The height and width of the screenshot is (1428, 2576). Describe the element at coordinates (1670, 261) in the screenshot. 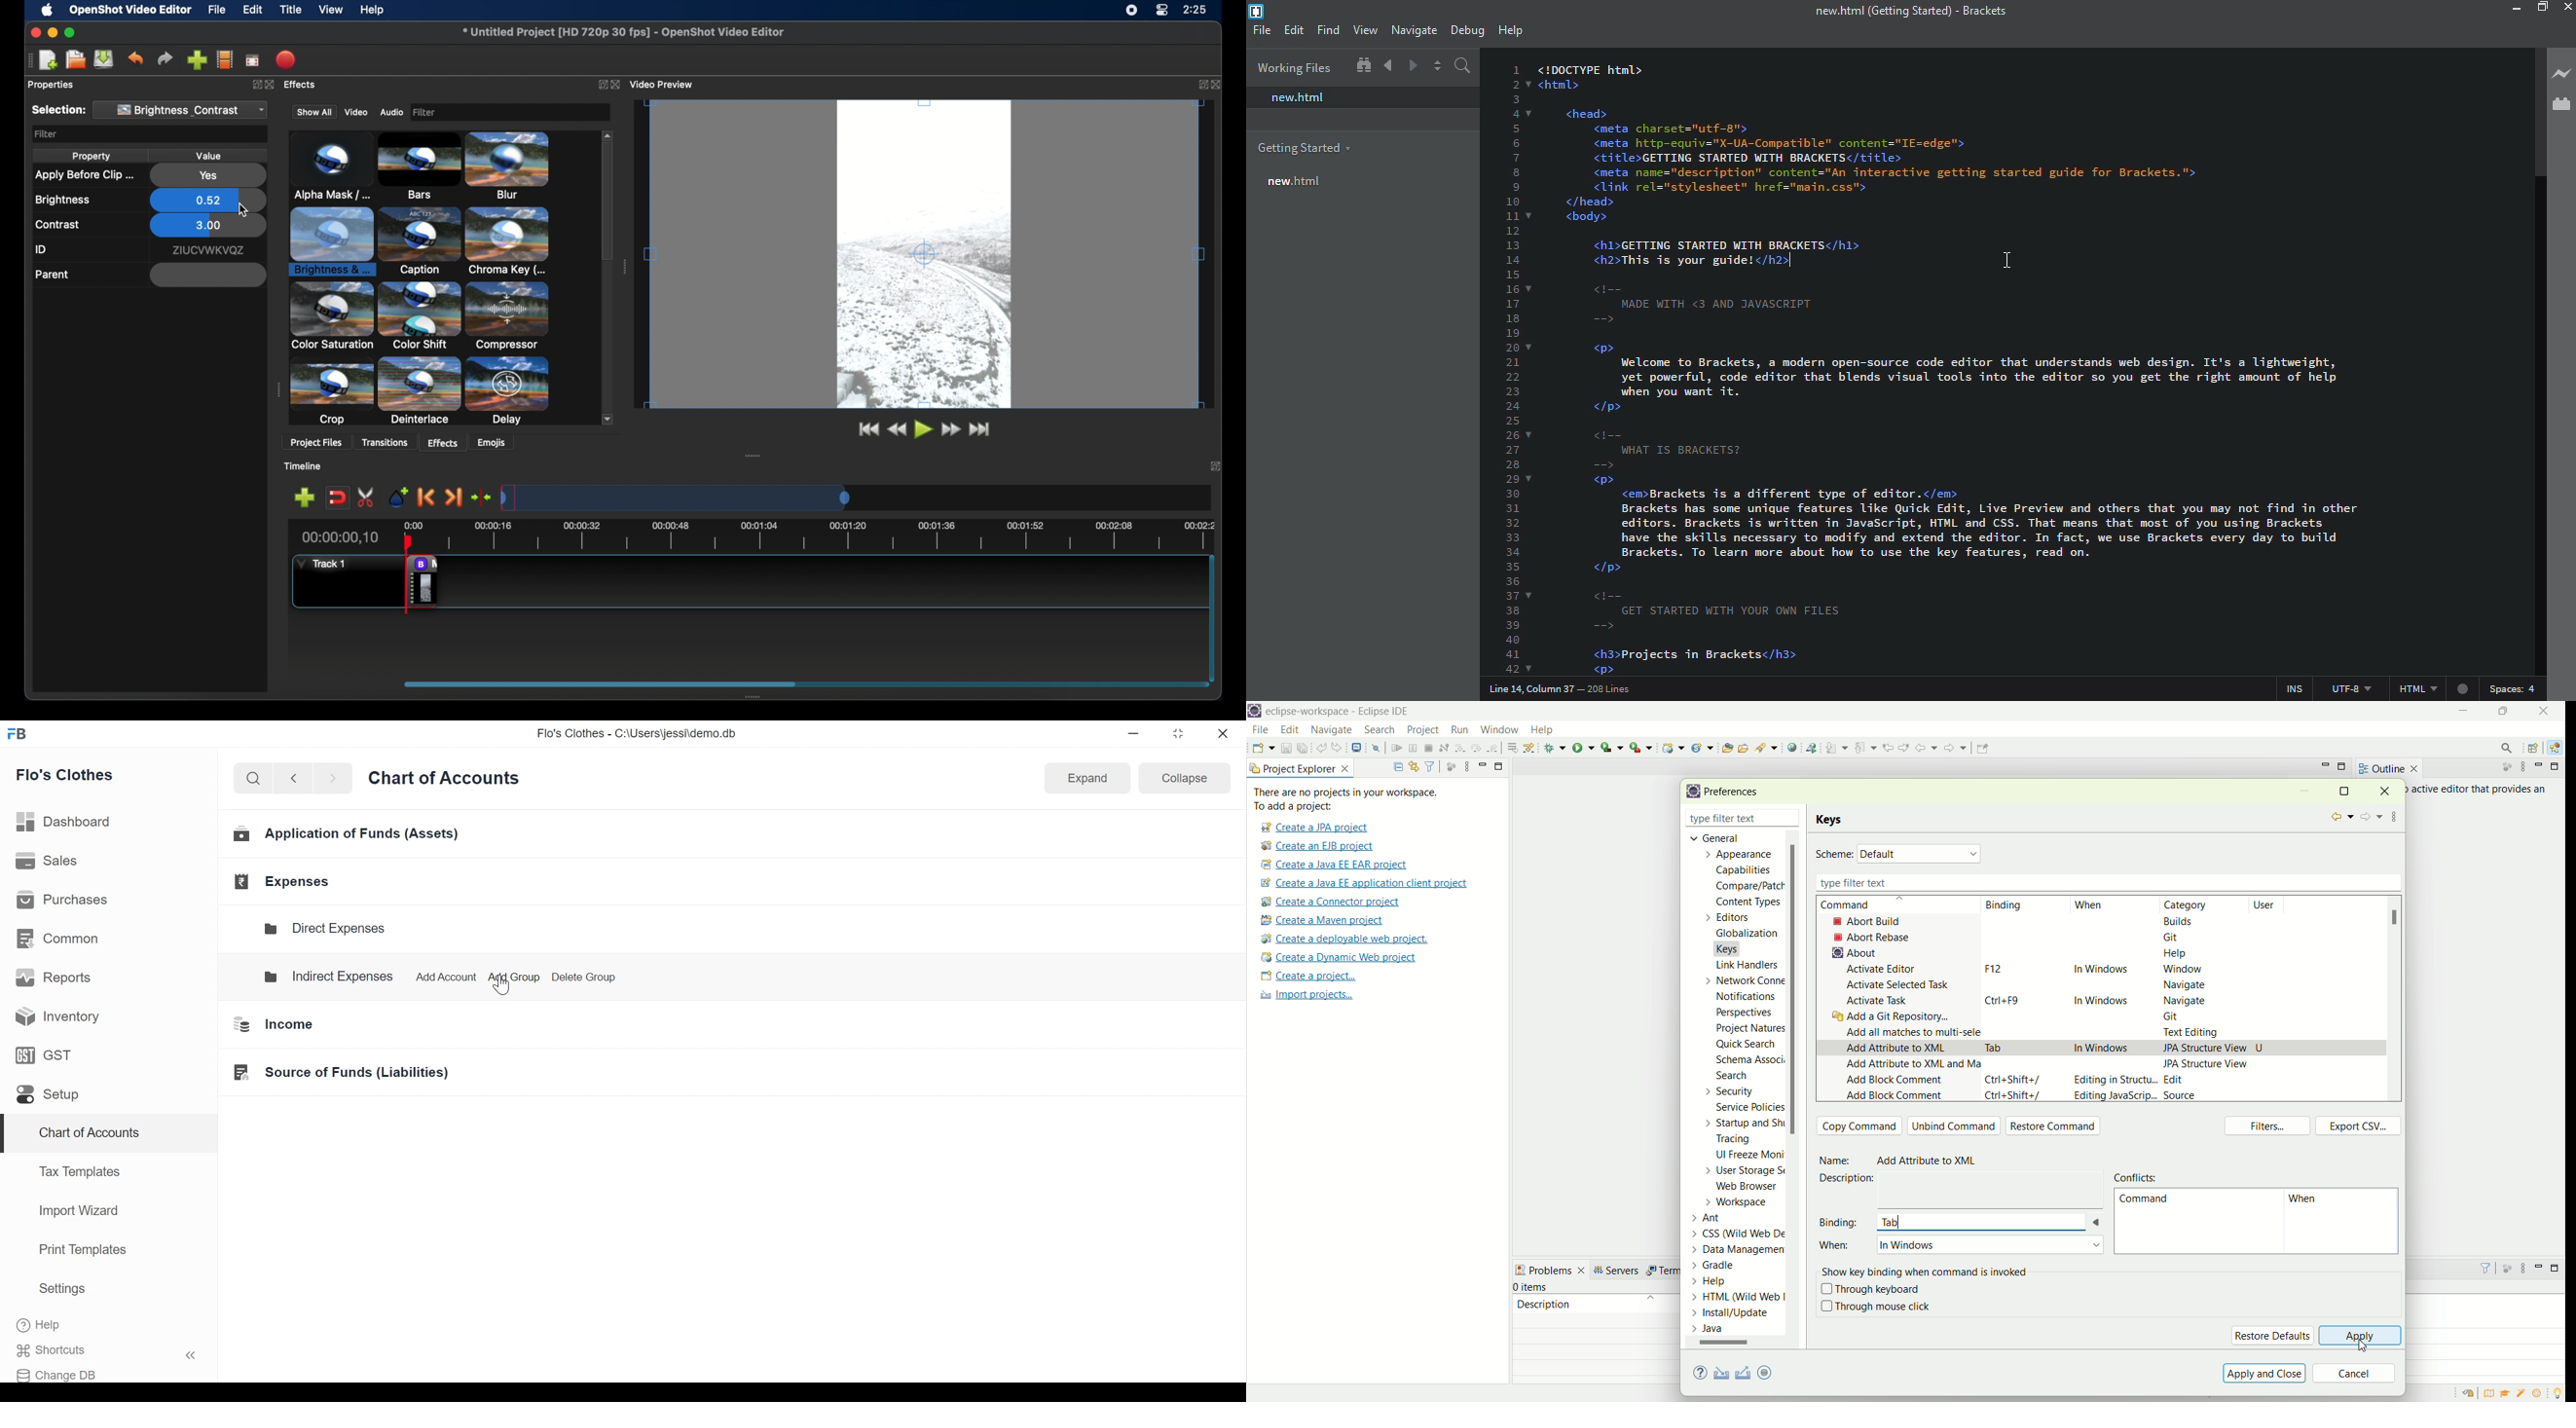

I see `test code` at that location.